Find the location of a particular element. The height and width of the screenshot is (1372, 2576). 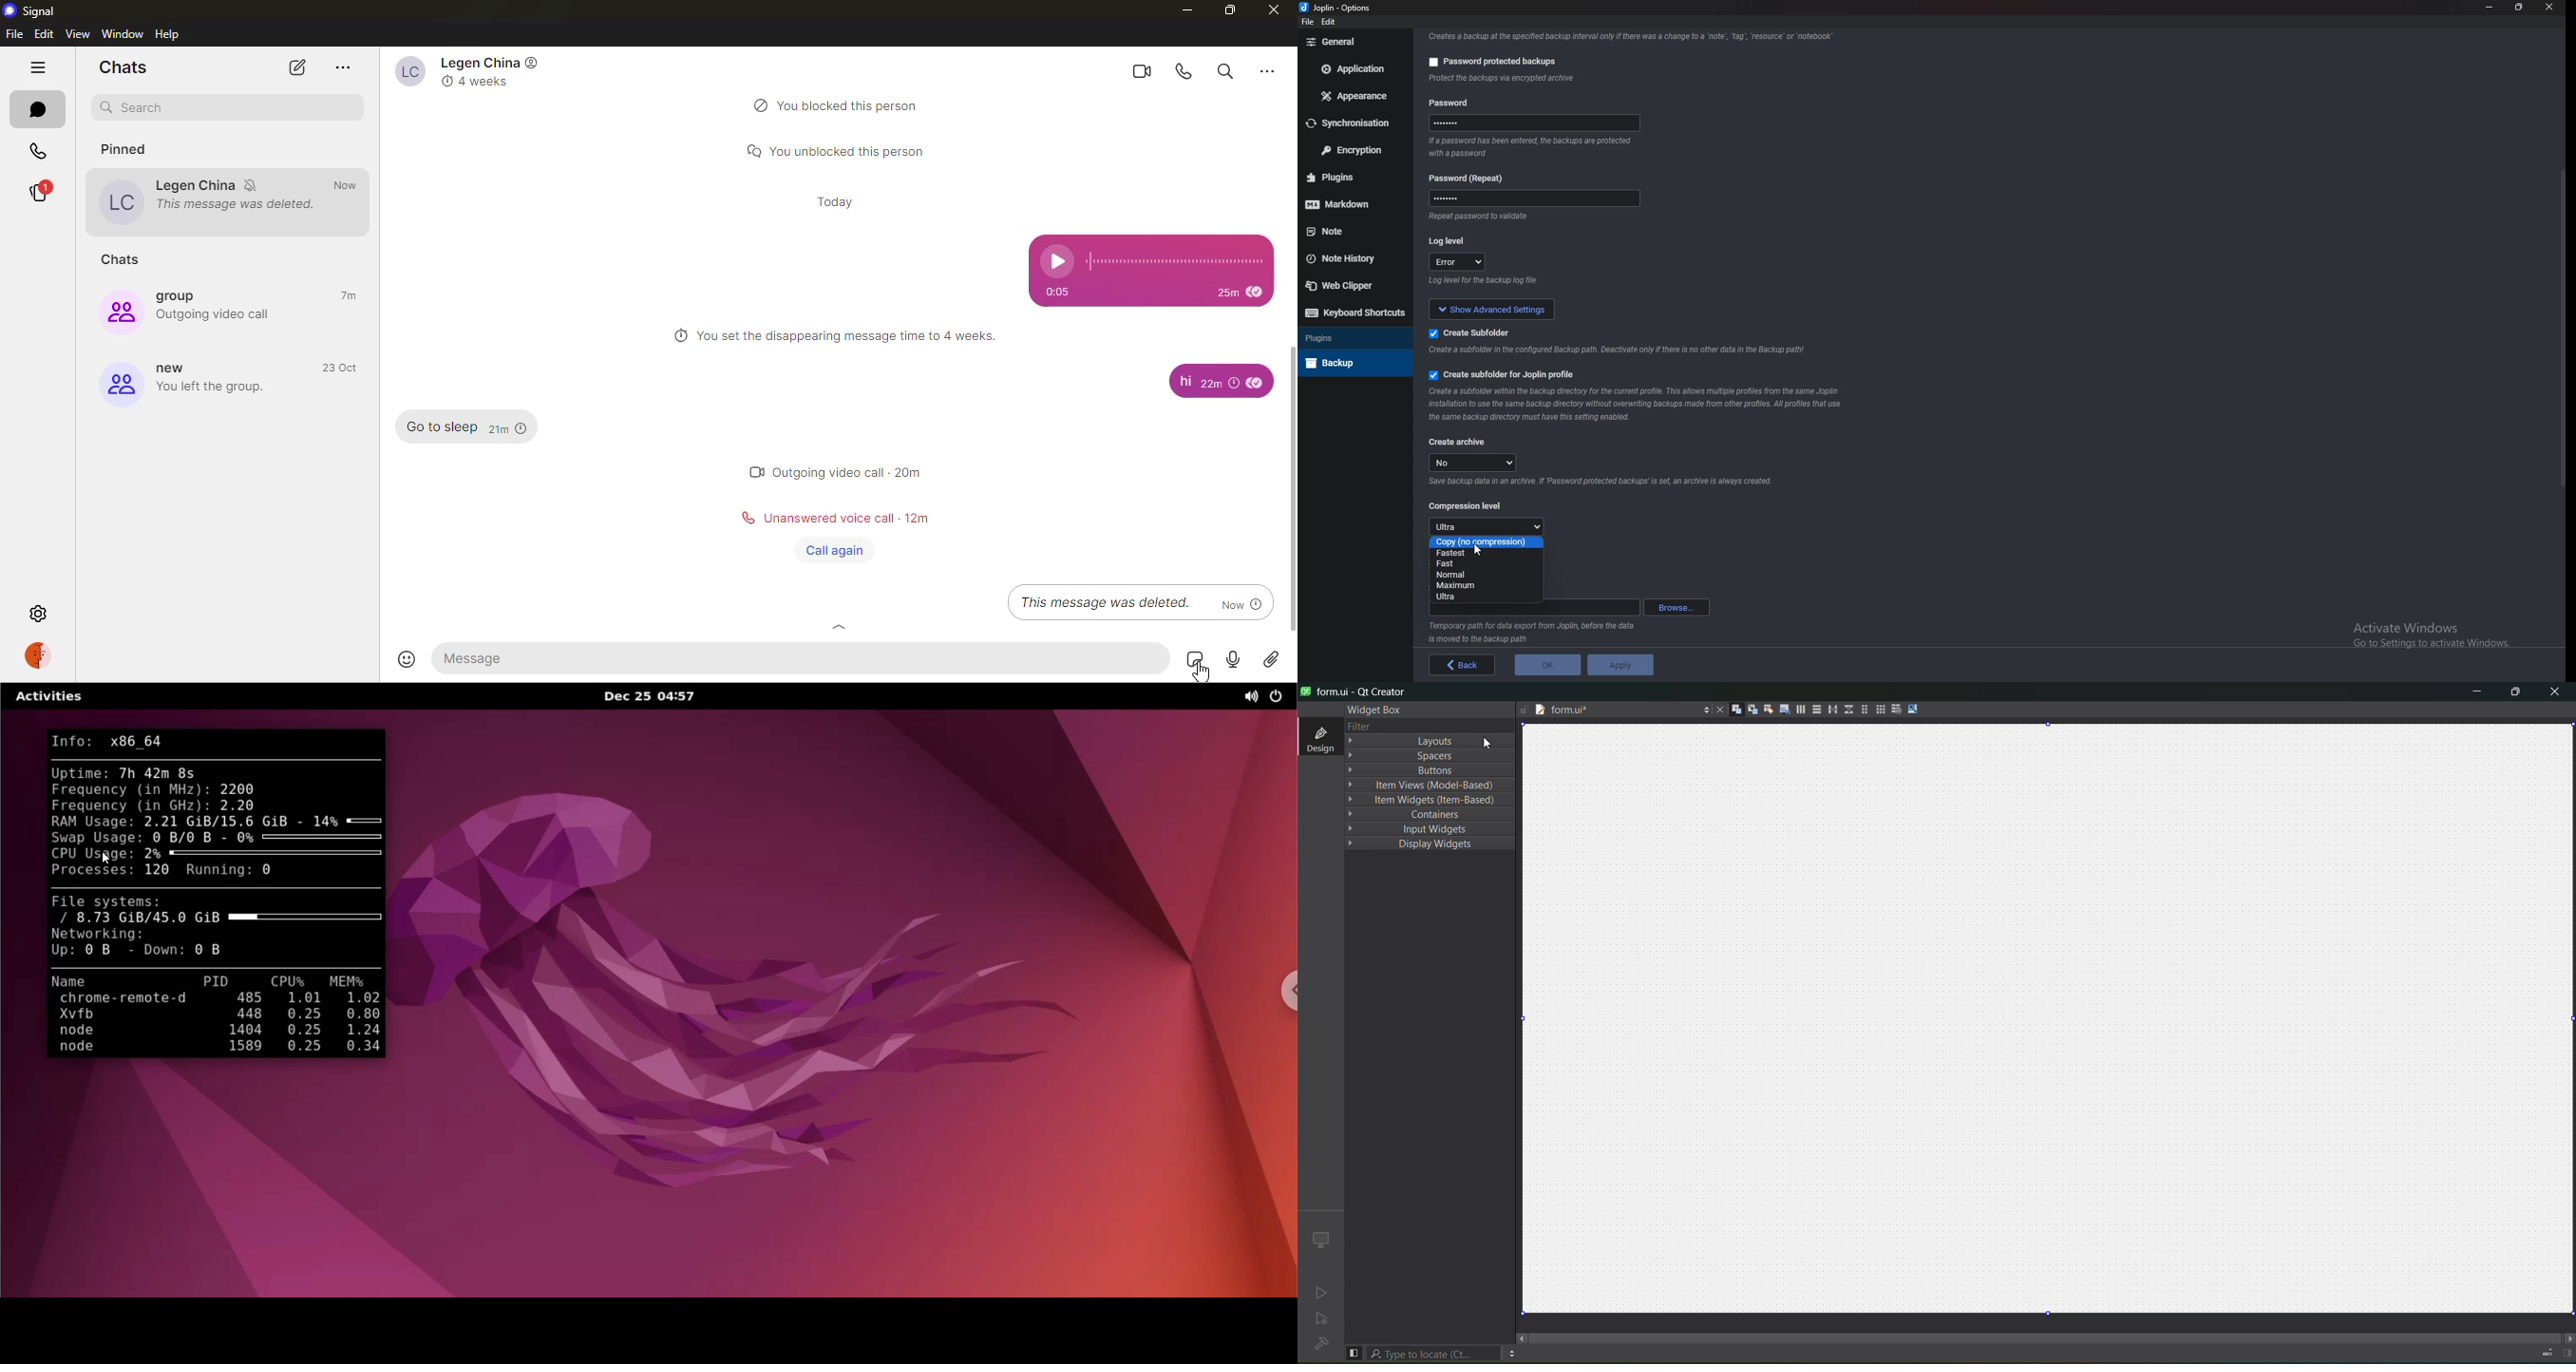

cursor is located at coordinates (1195, 670).